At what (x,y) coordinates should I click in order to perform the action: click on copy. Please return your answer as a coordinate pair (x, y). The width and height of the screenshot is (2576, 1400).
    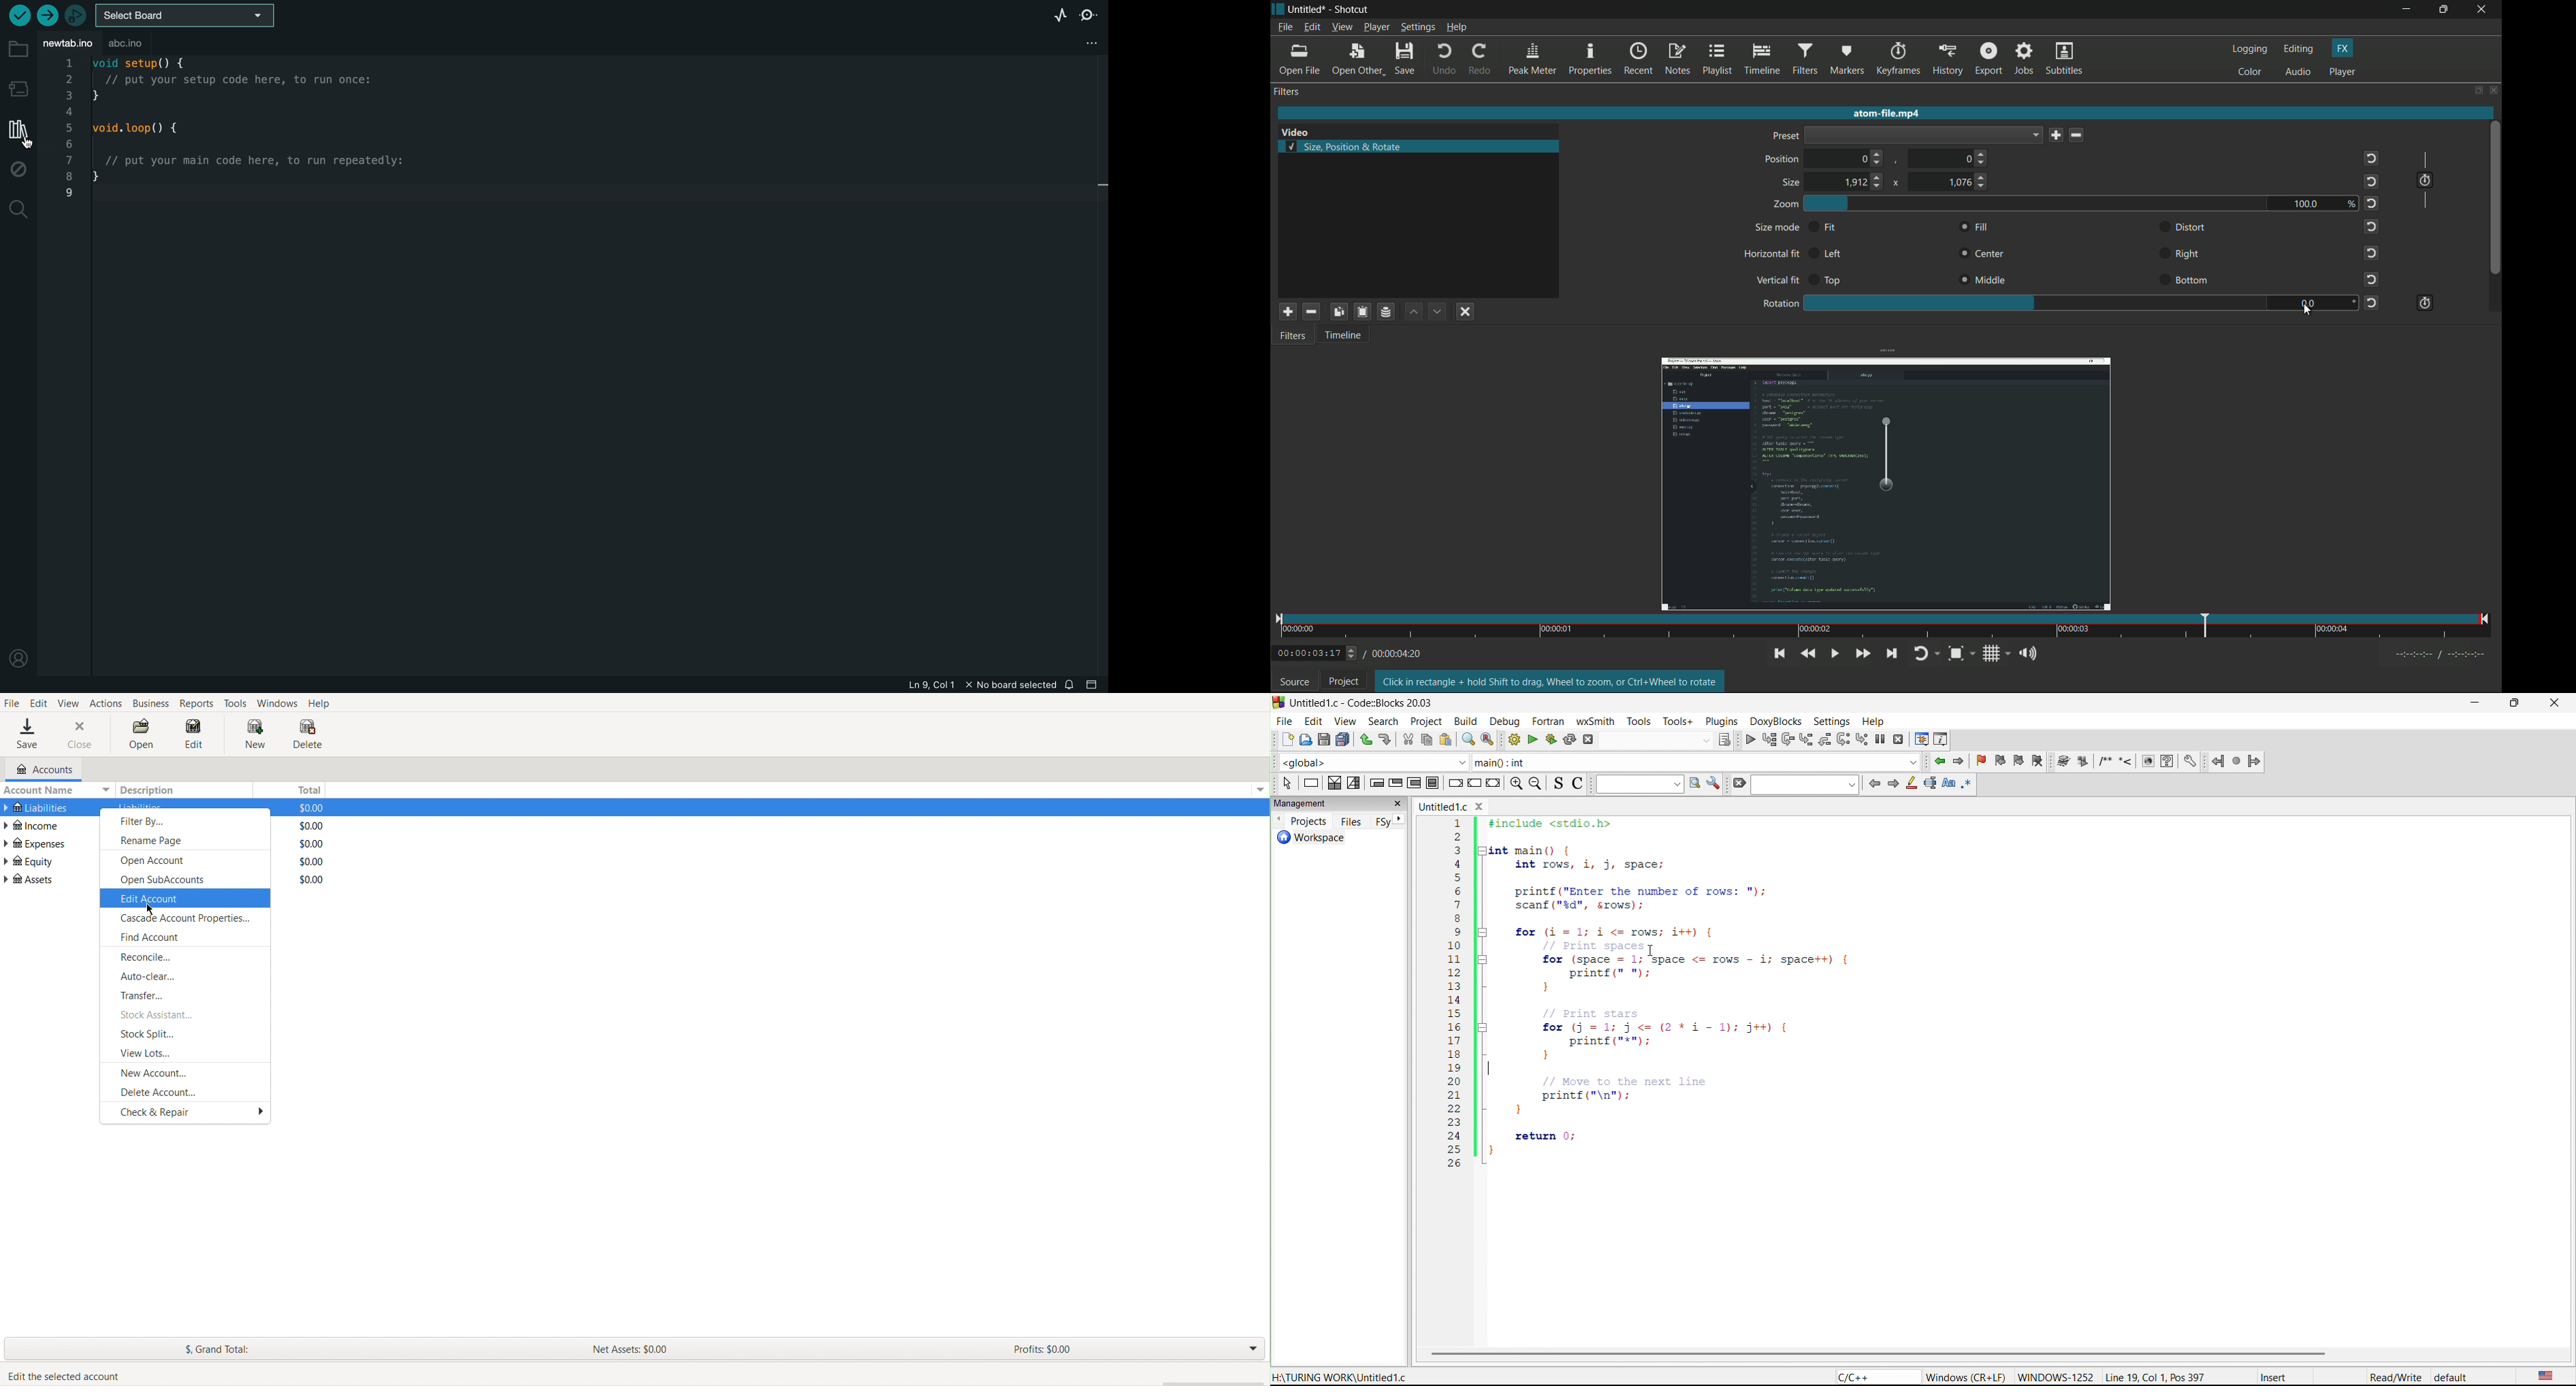
    Looking at the image, I should click on (1427, 740).